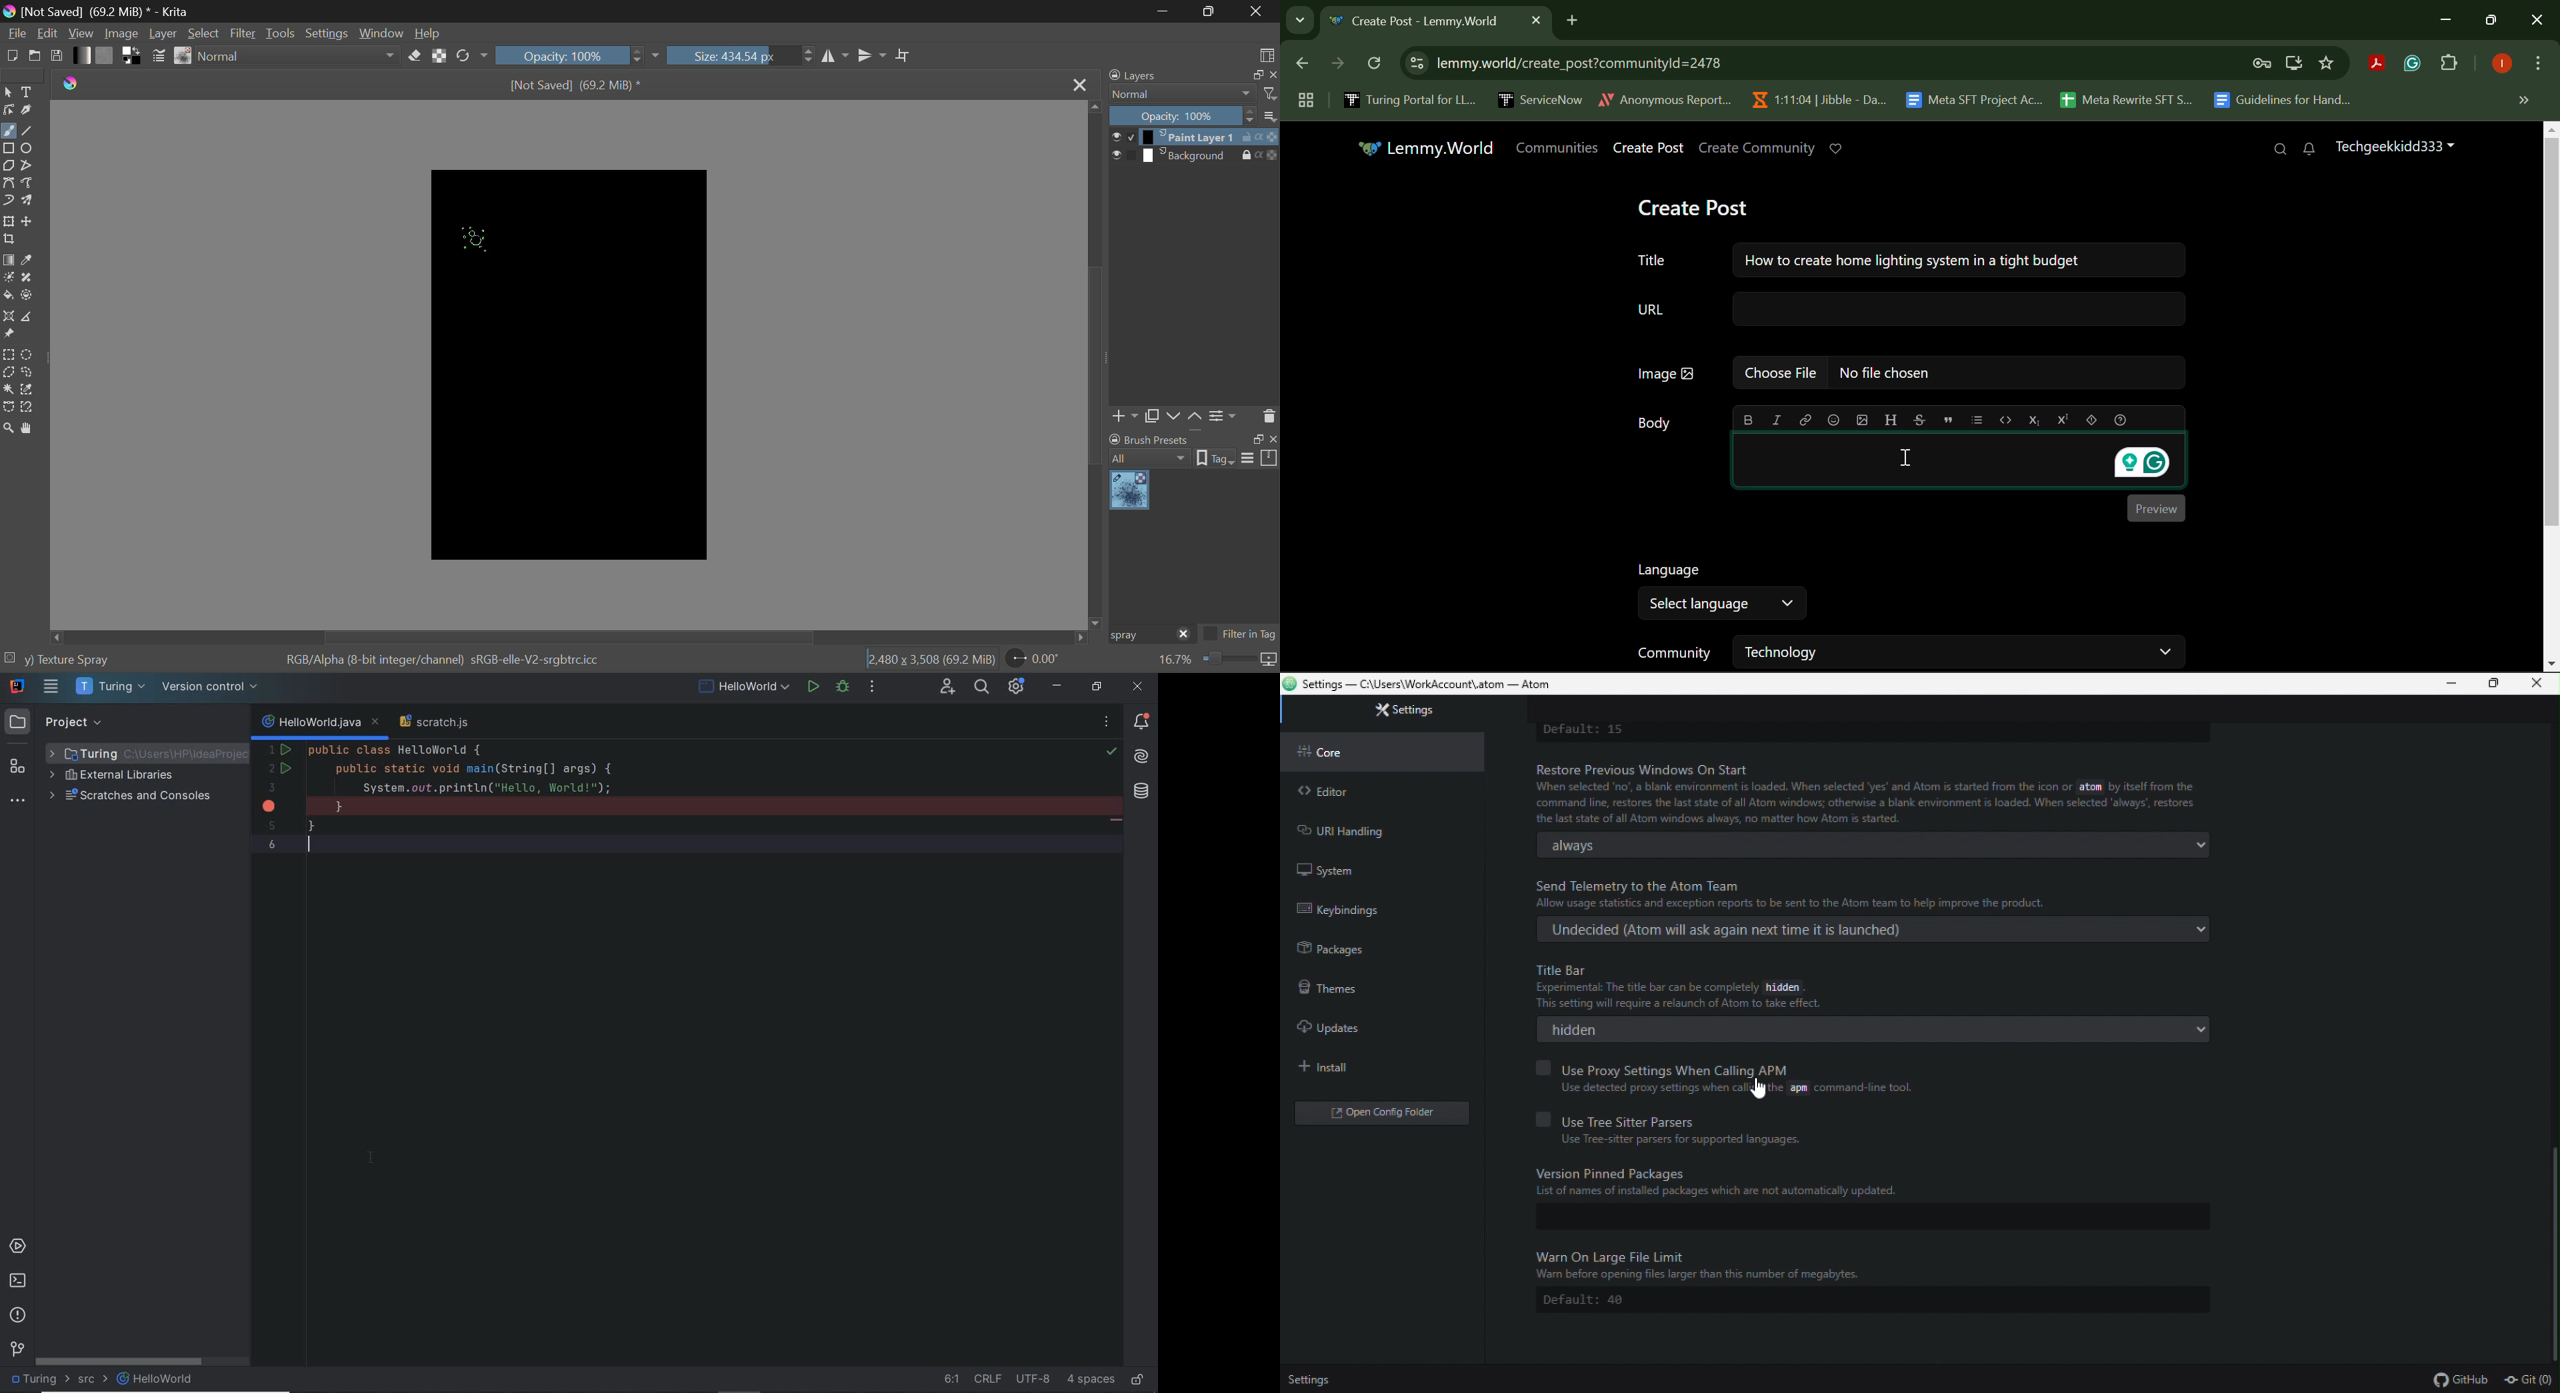  I want to click on Dynamic Brush, so click(8, 199).